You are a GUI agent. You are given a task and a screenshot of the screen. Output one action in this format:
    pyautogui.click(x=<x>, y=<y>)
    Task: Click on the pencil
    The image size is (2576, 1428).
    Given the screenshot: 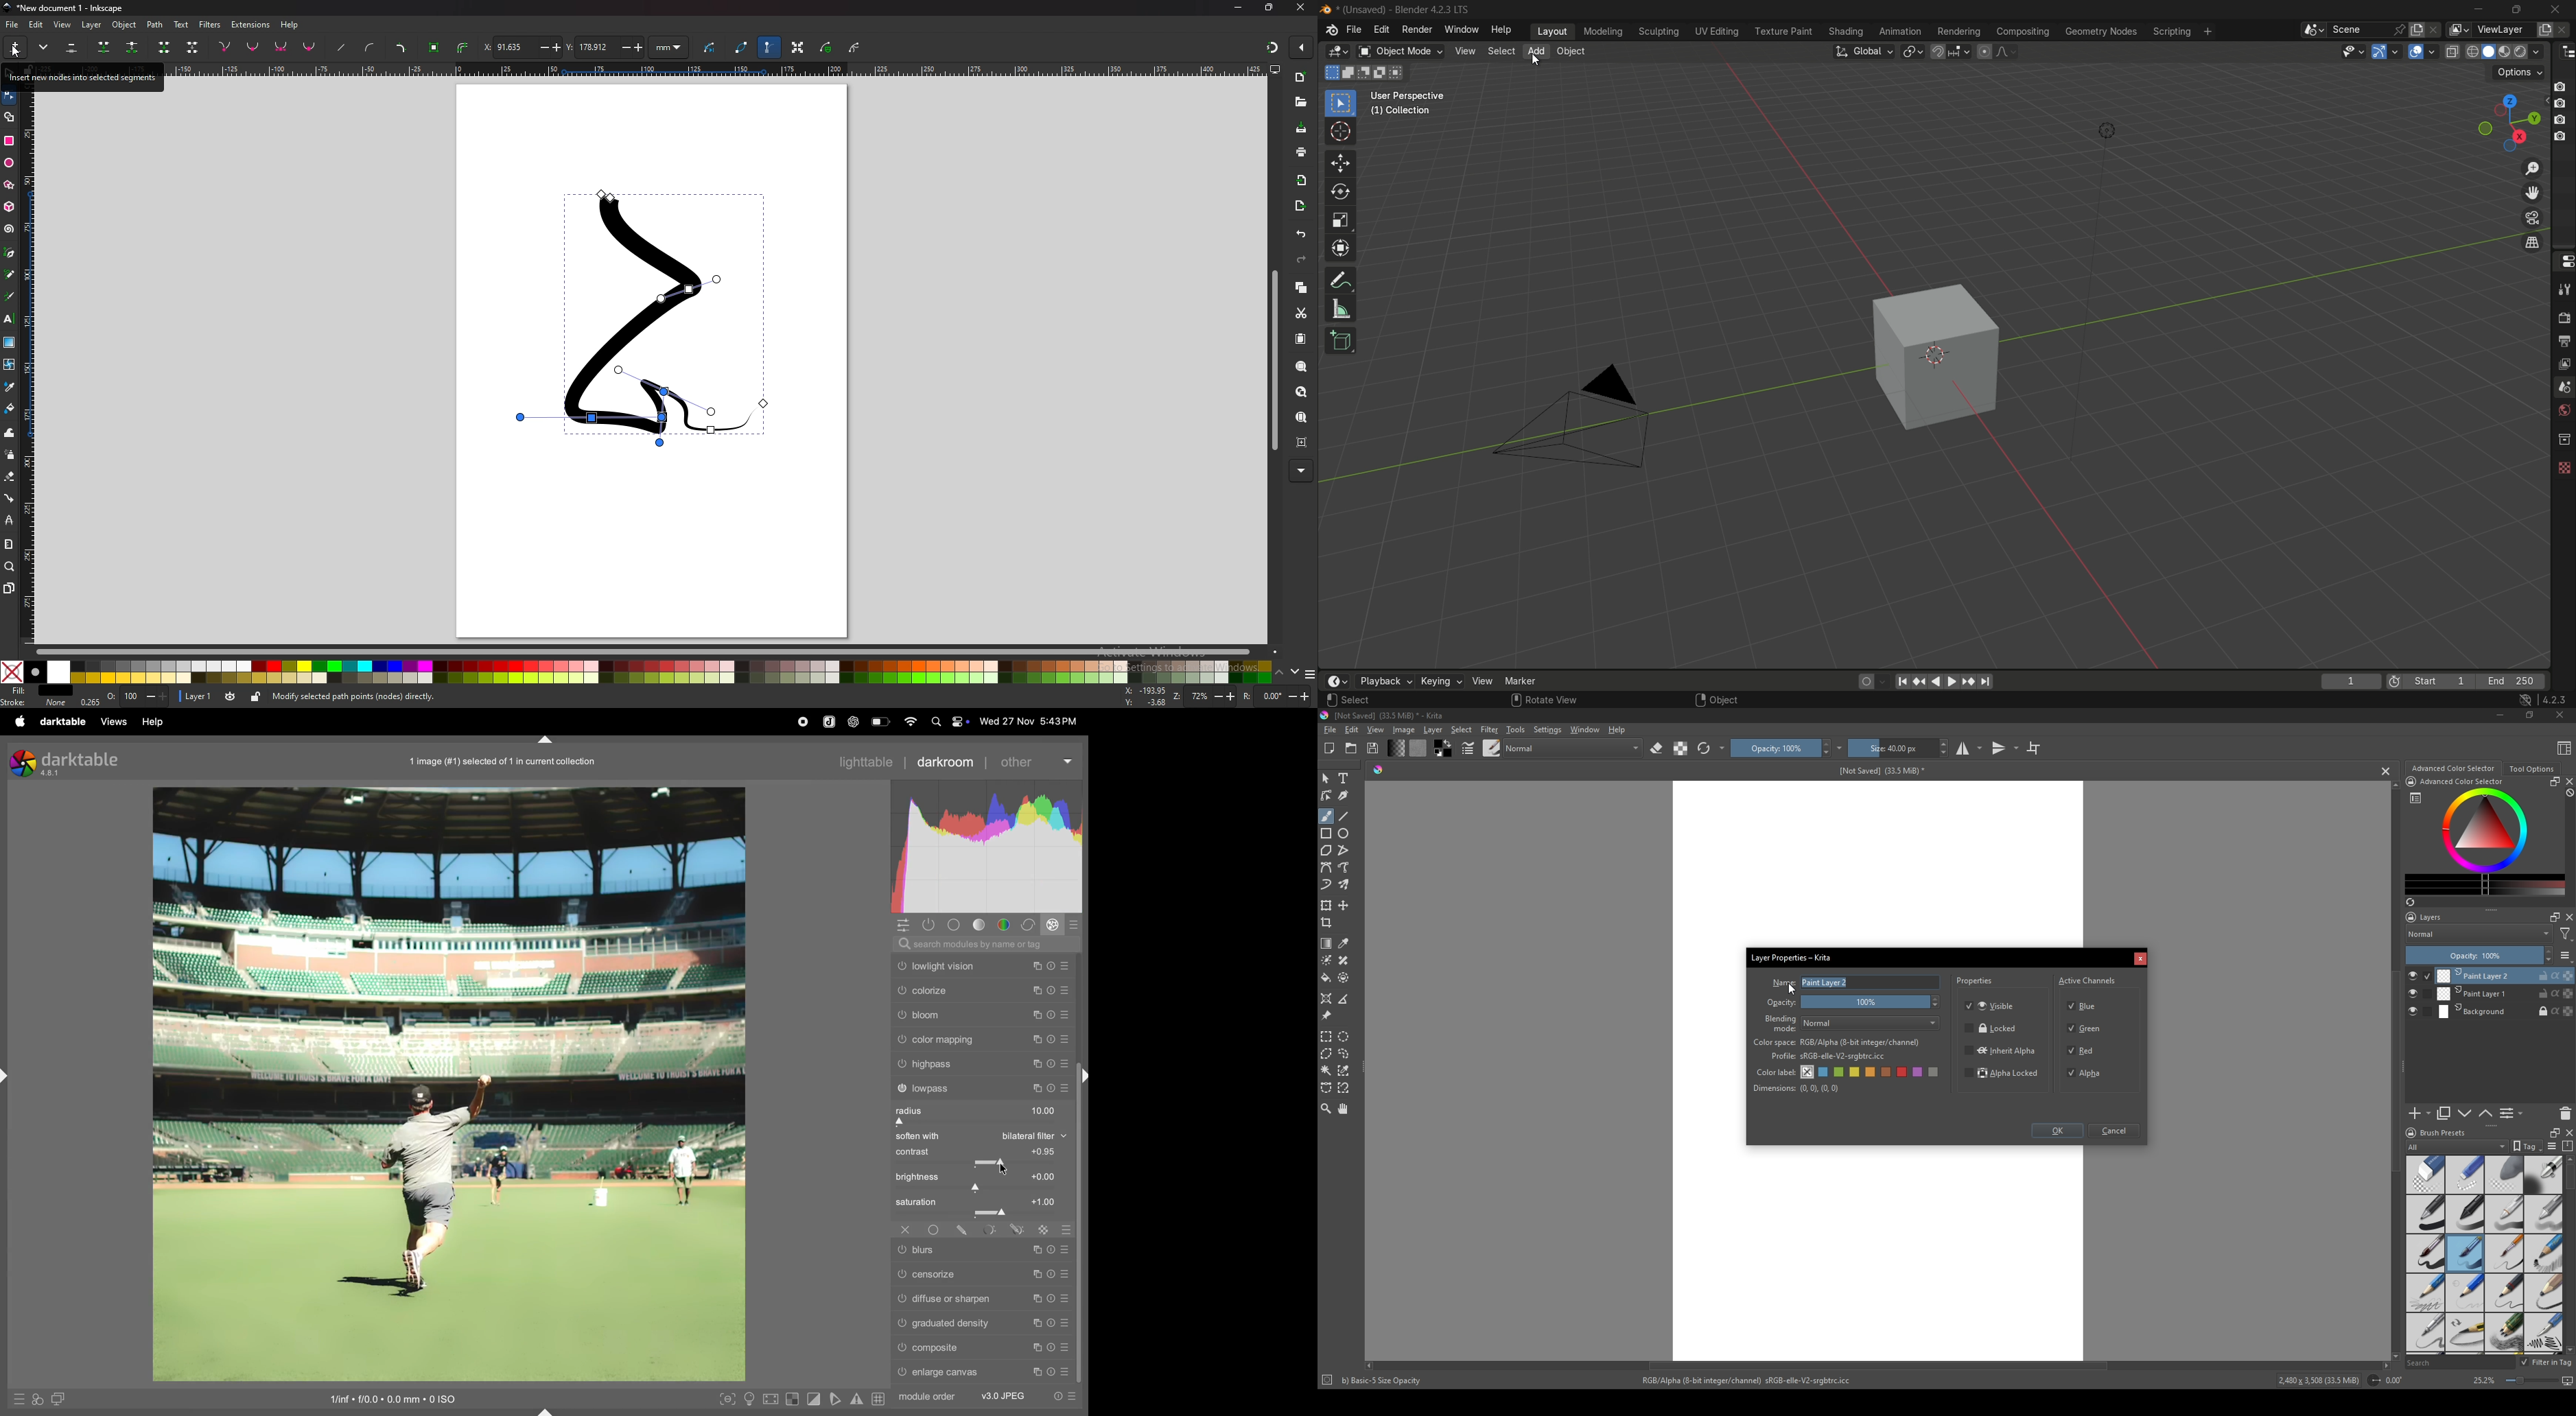 What is the action you would take?
    pyautogui.click(x=2504, y=1293)
    